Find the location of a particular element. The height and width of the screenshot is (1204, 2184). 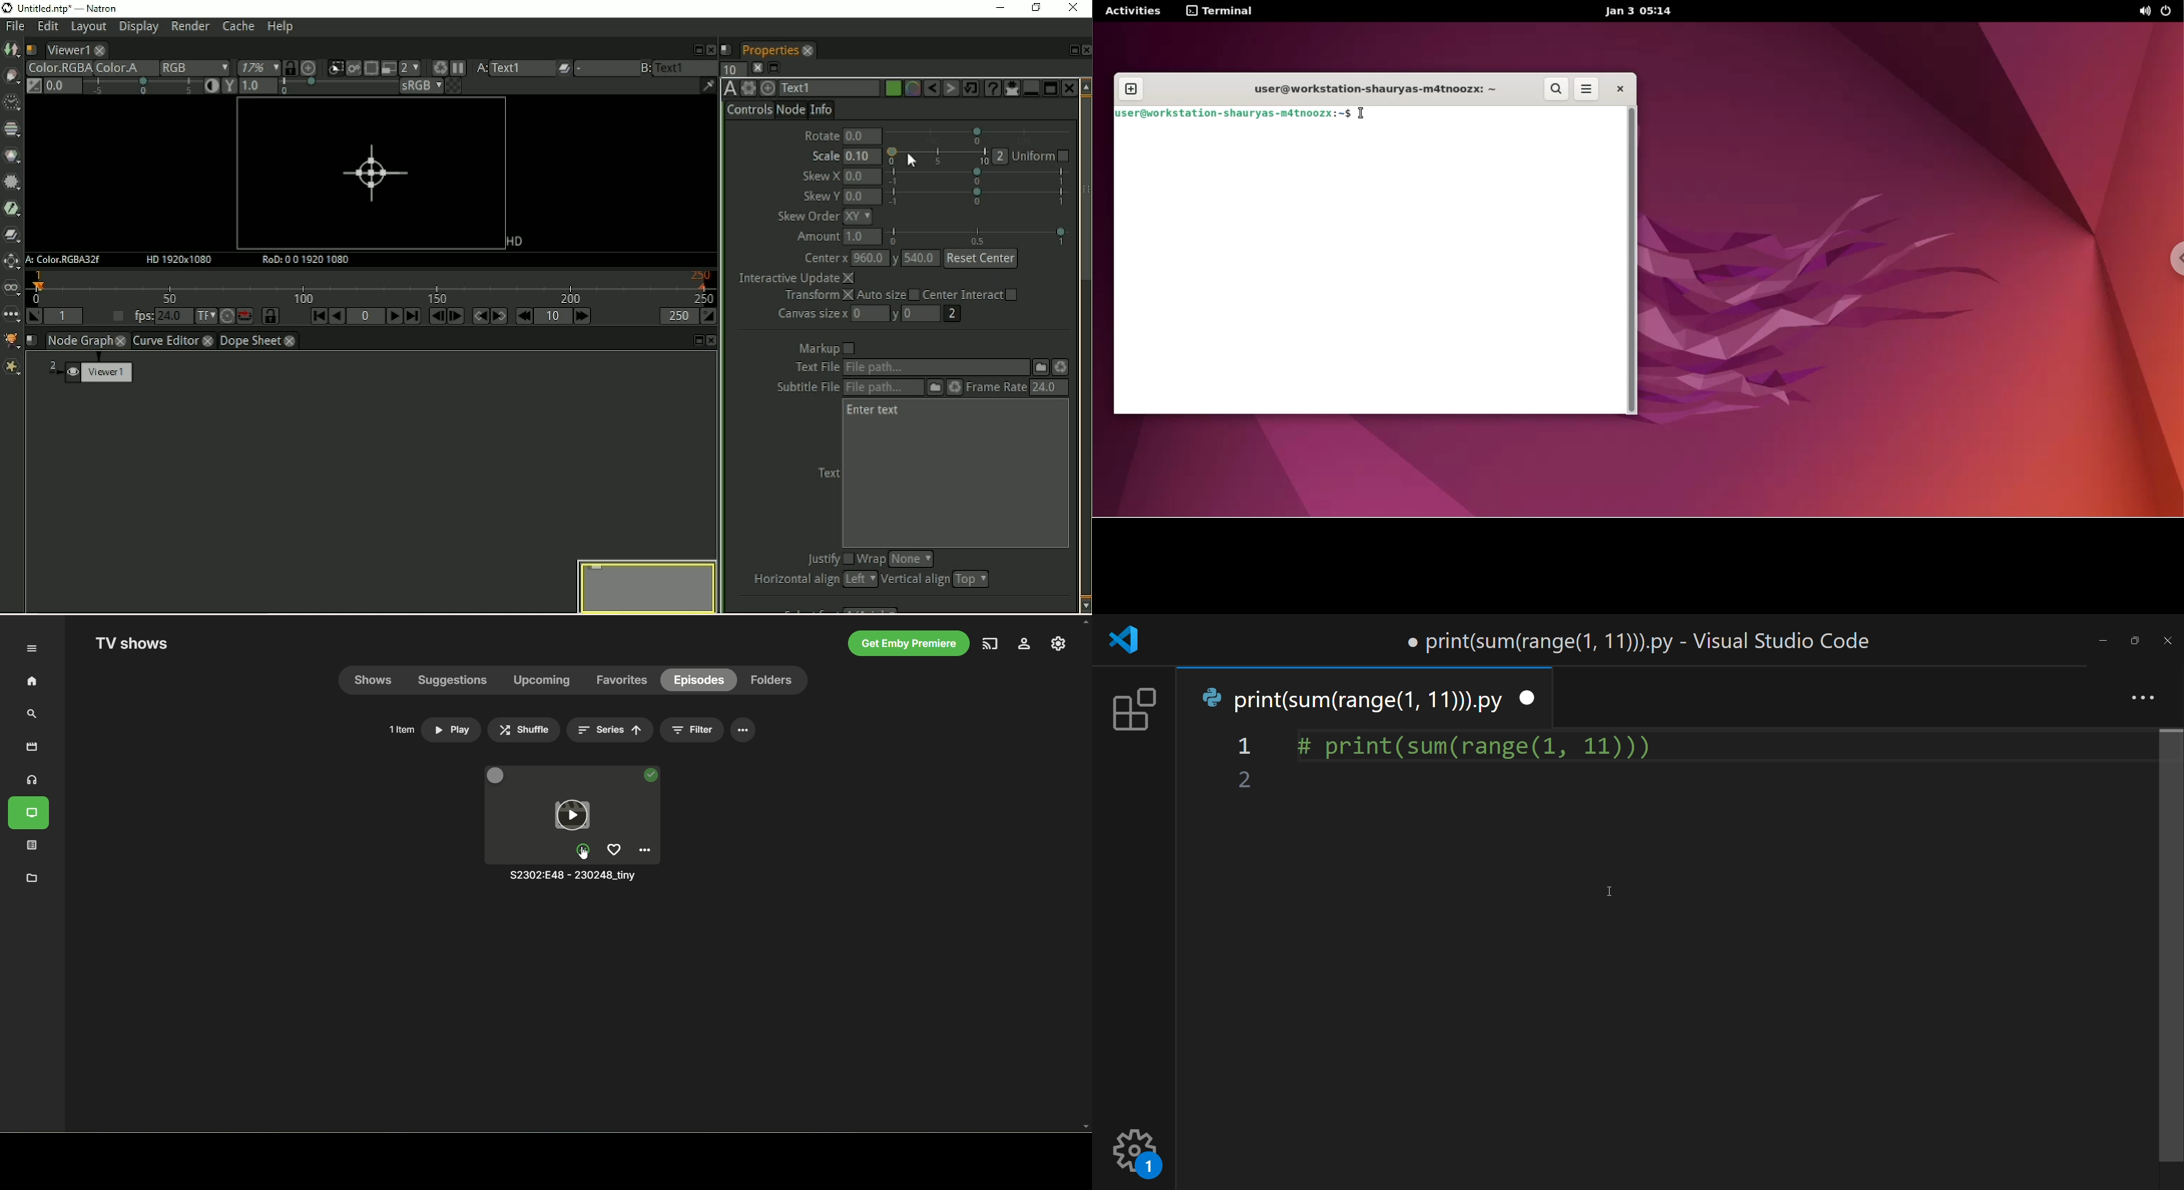

manage emby server is located at coordinates (1057, 644).